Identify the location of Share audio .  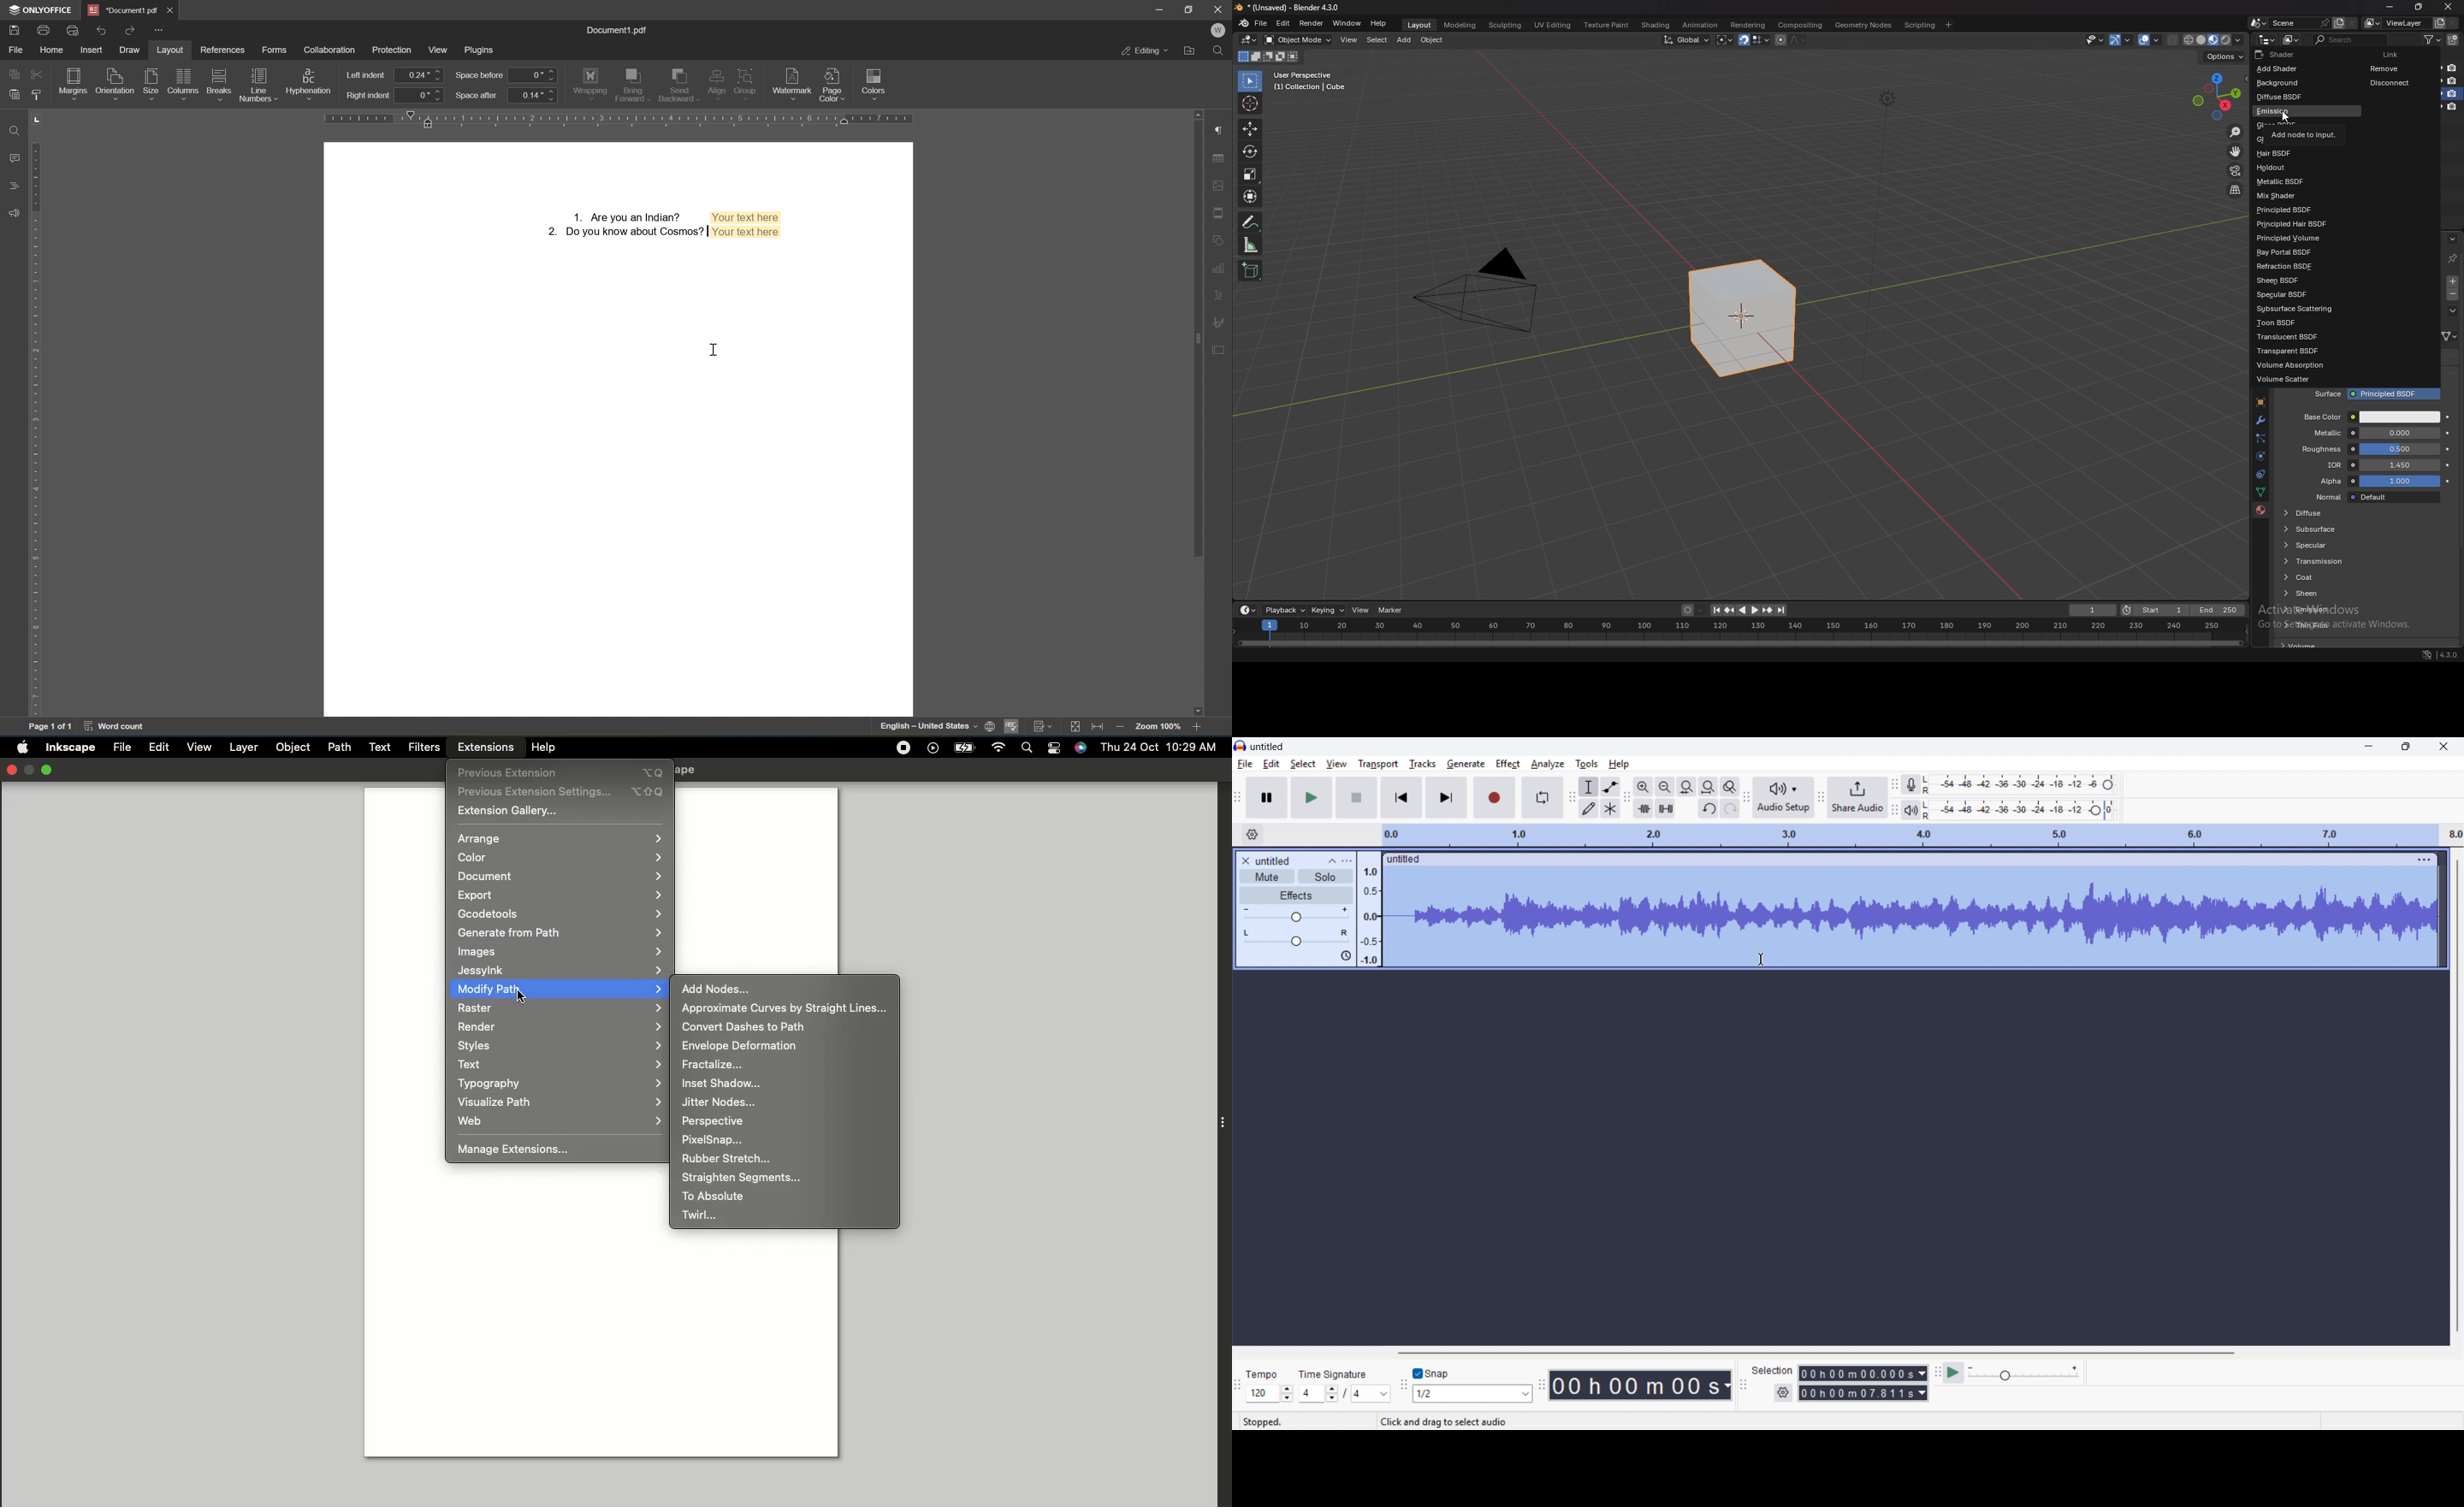
(1856, 798).